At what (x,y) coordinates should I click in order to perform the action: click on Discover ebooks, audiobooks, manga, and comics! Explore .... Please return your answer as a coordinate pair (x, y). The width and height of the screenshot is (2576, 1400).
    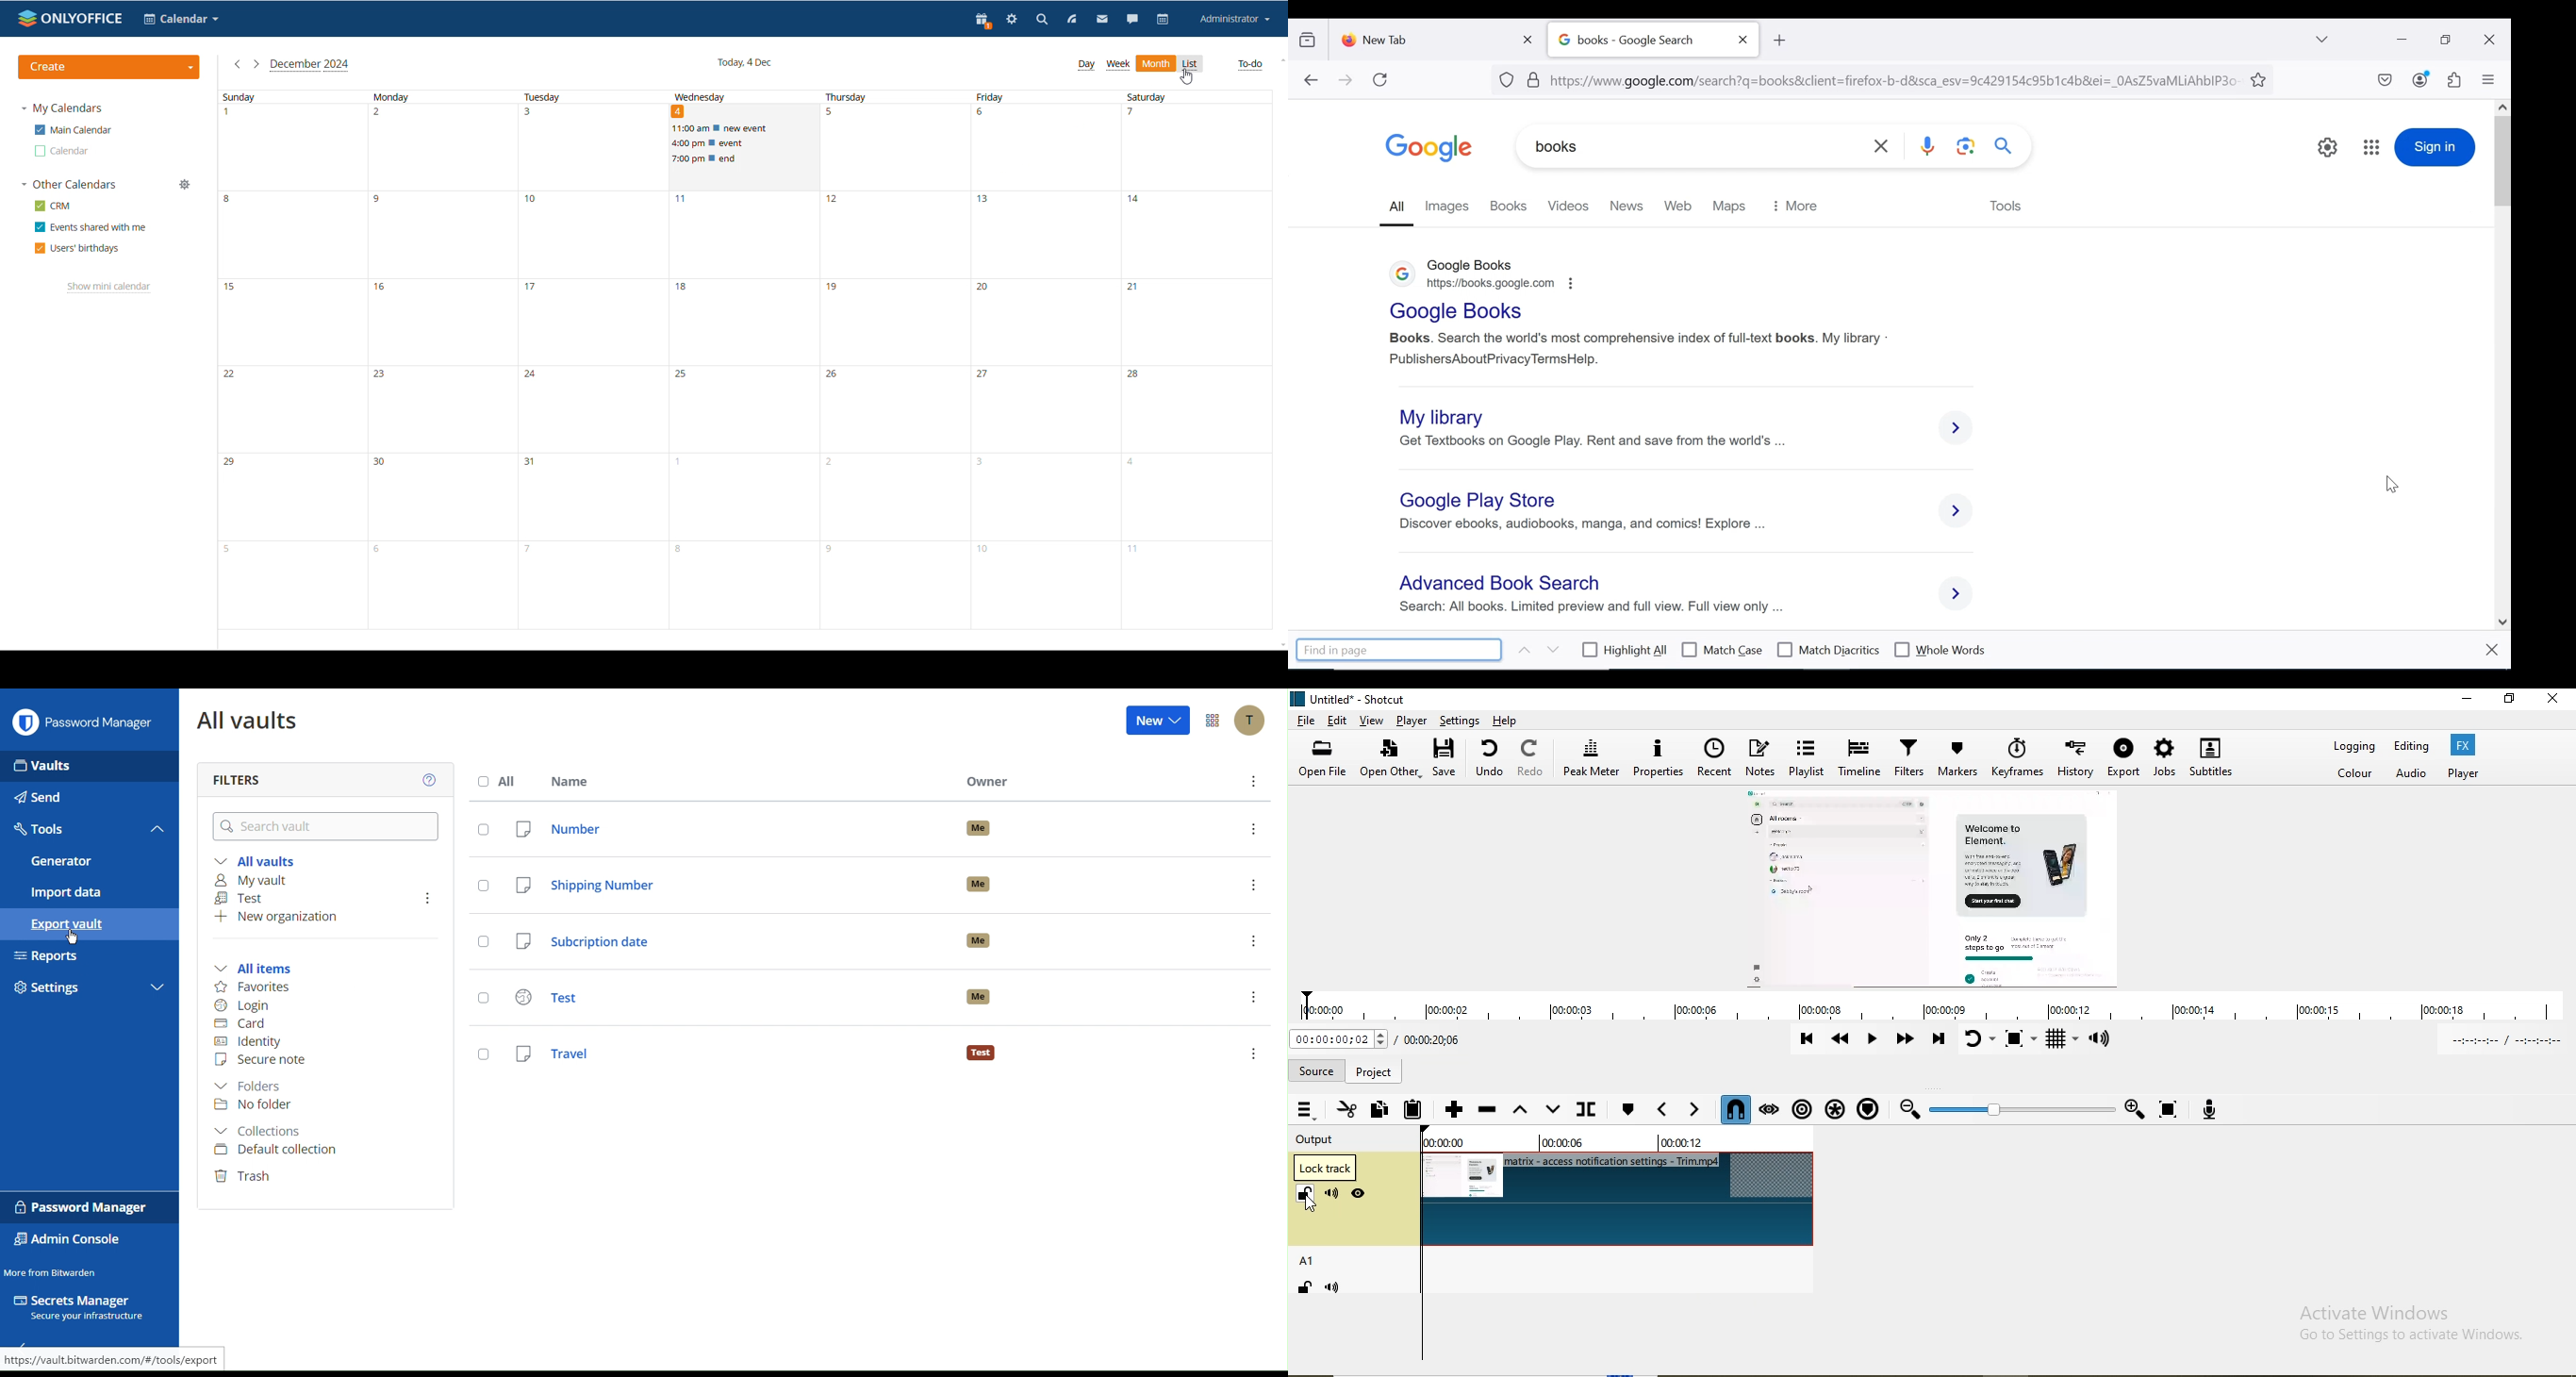
    Looking at the image, I should click on (1579, 524).